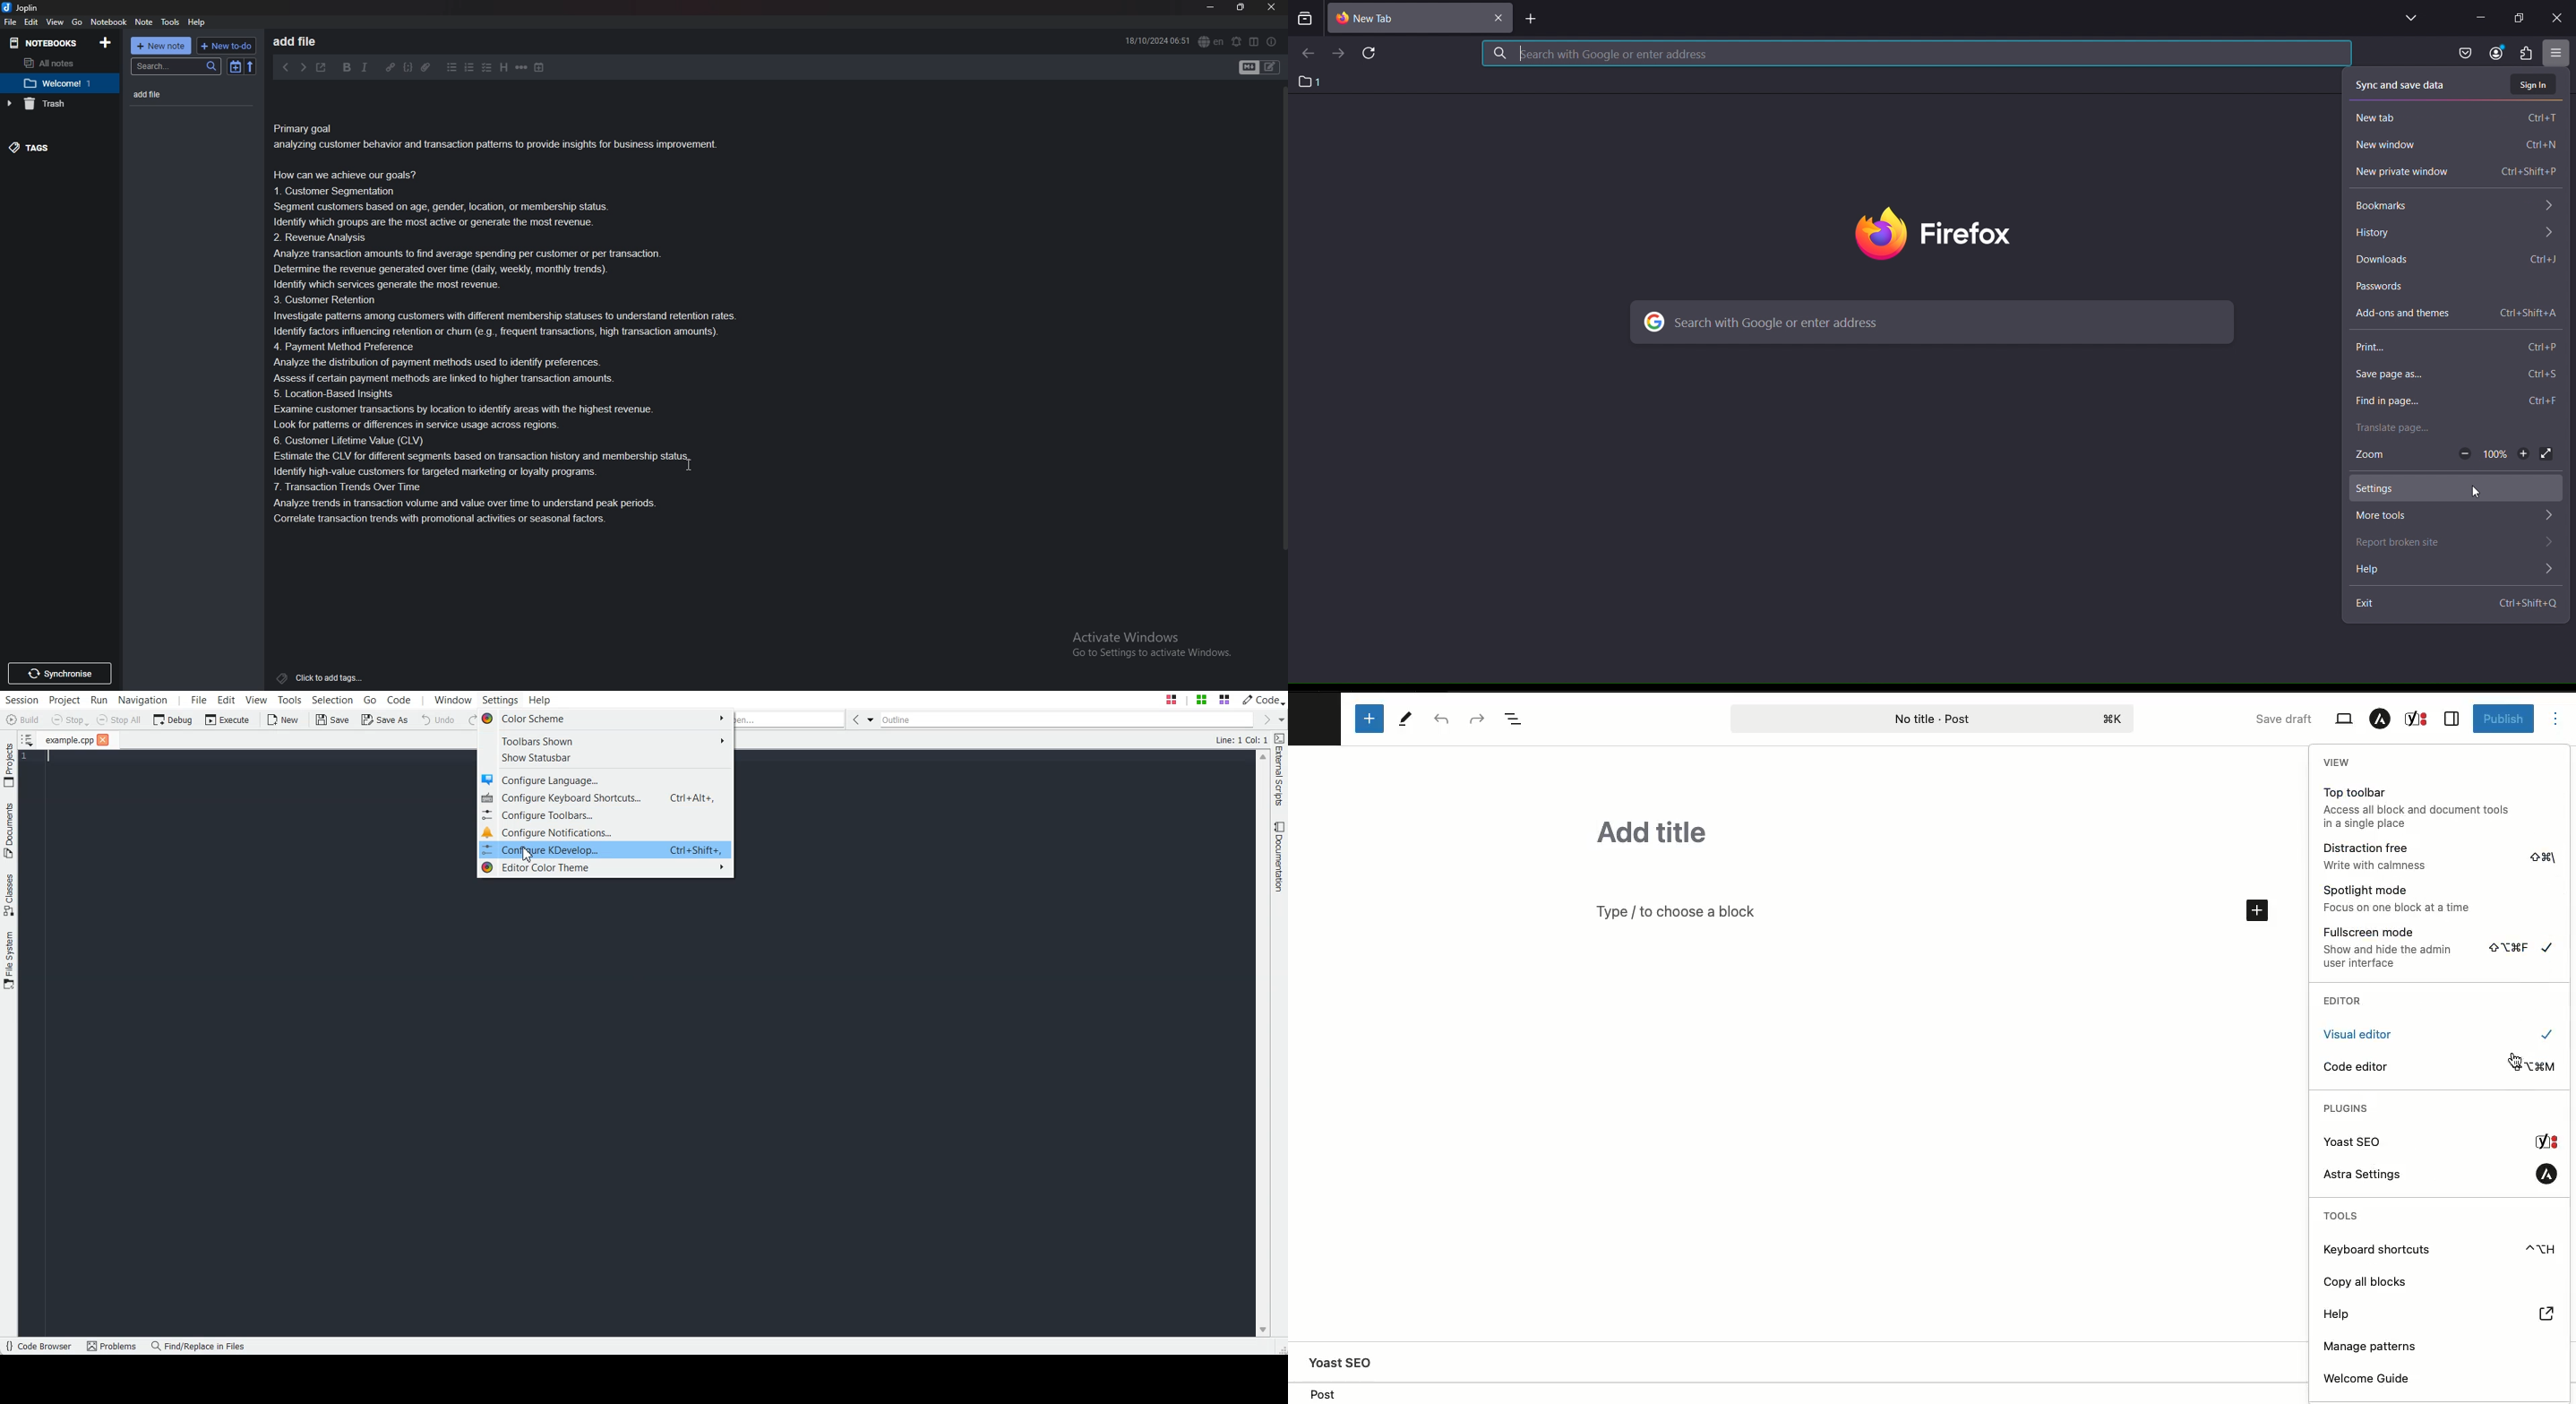 This screenshot has height=1428, width=2576. I want to click on extensions, so click(2526, 55).